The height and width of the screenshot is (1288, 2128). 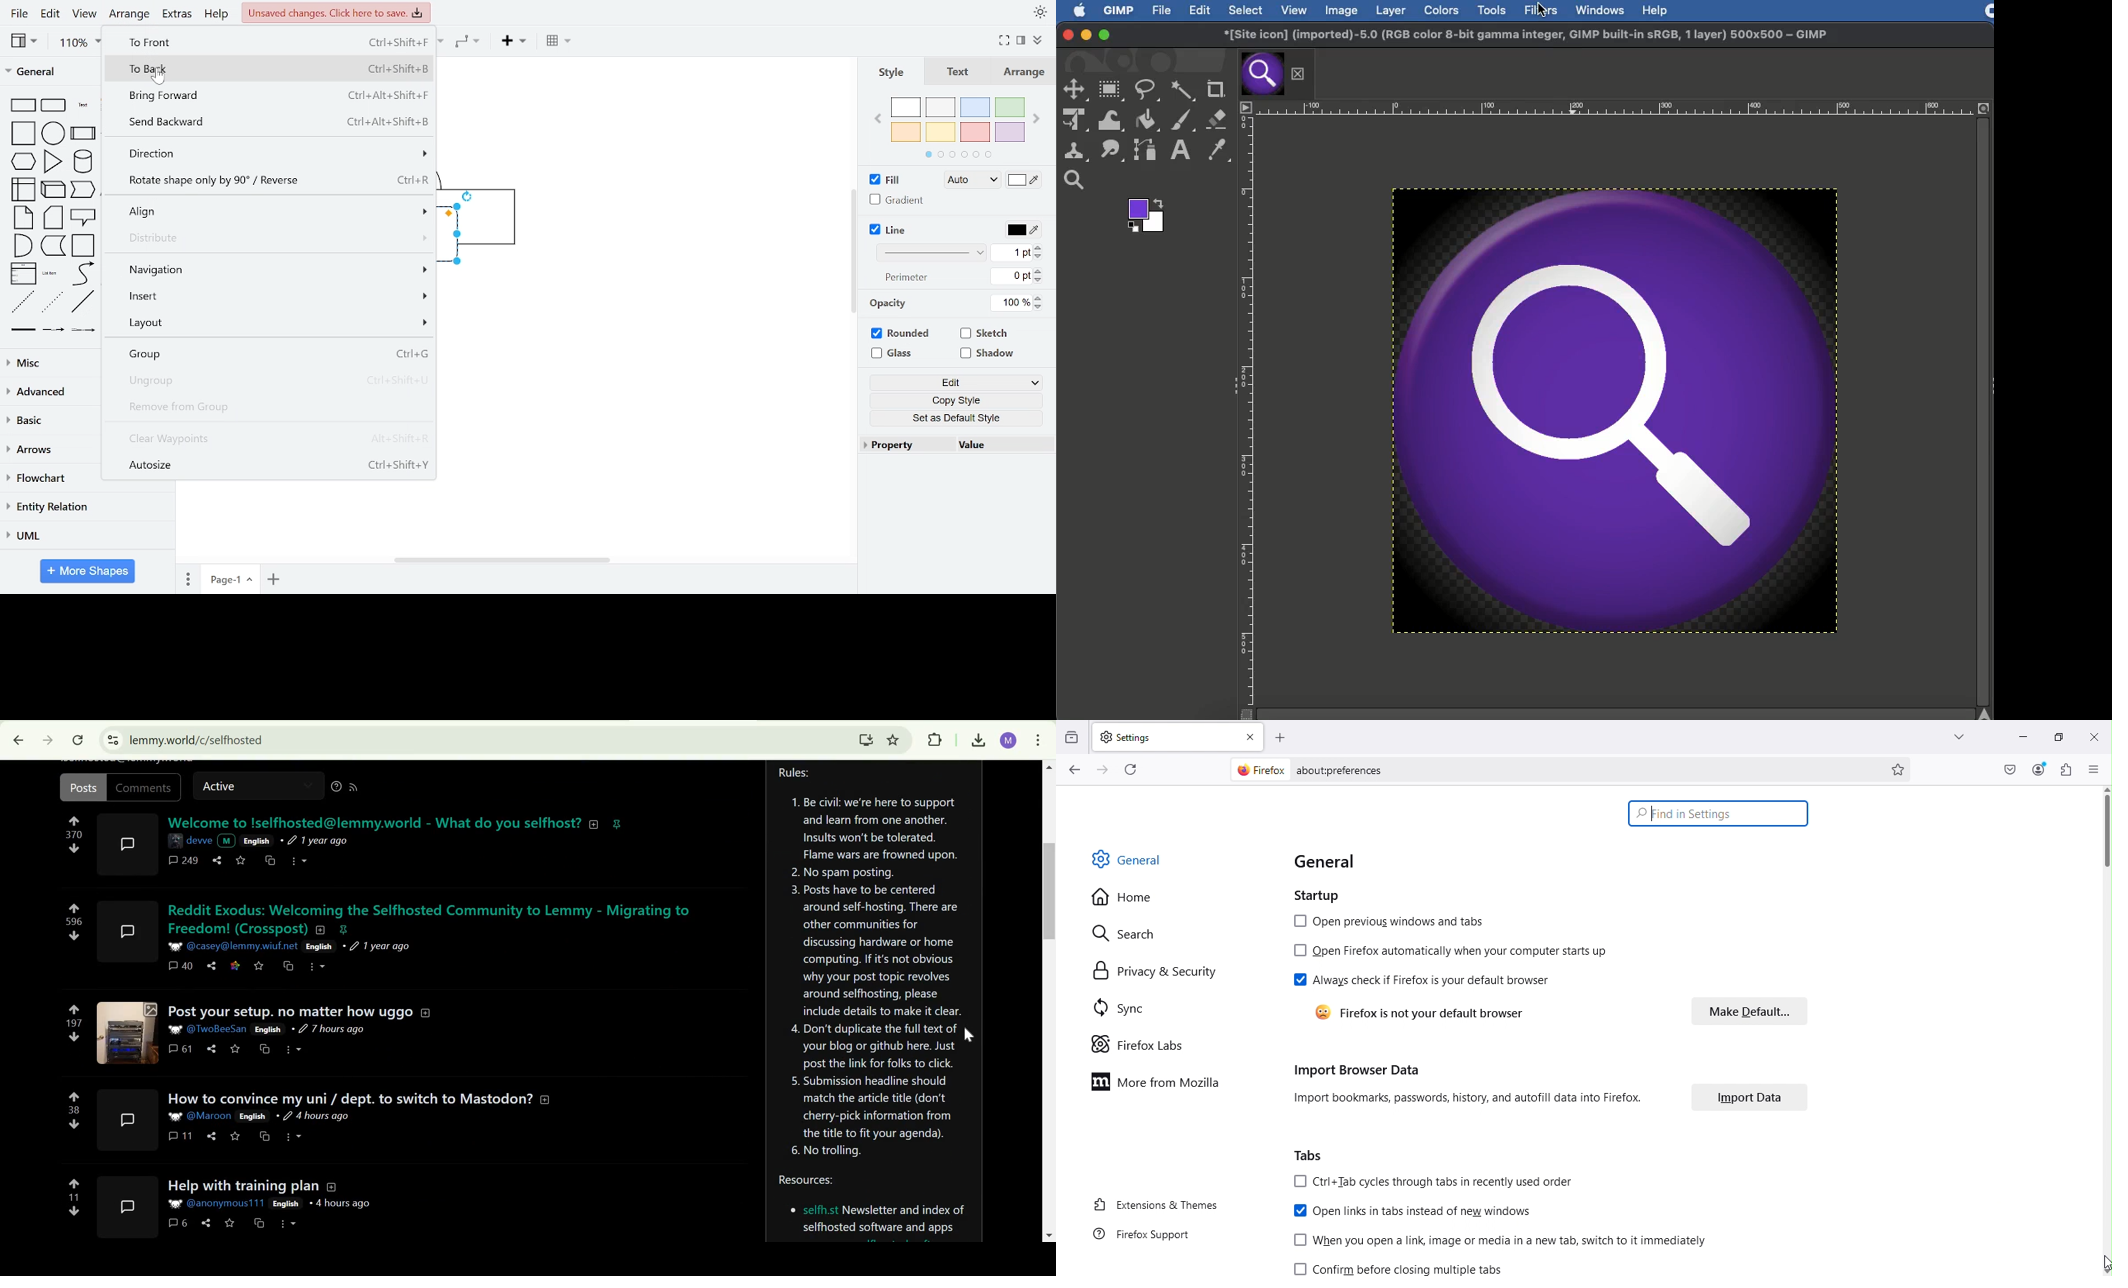 What do you see at coordinates (1039, 280) in the screenshot?
I see `decrease perimeter` at bounding box center [1039, 280].